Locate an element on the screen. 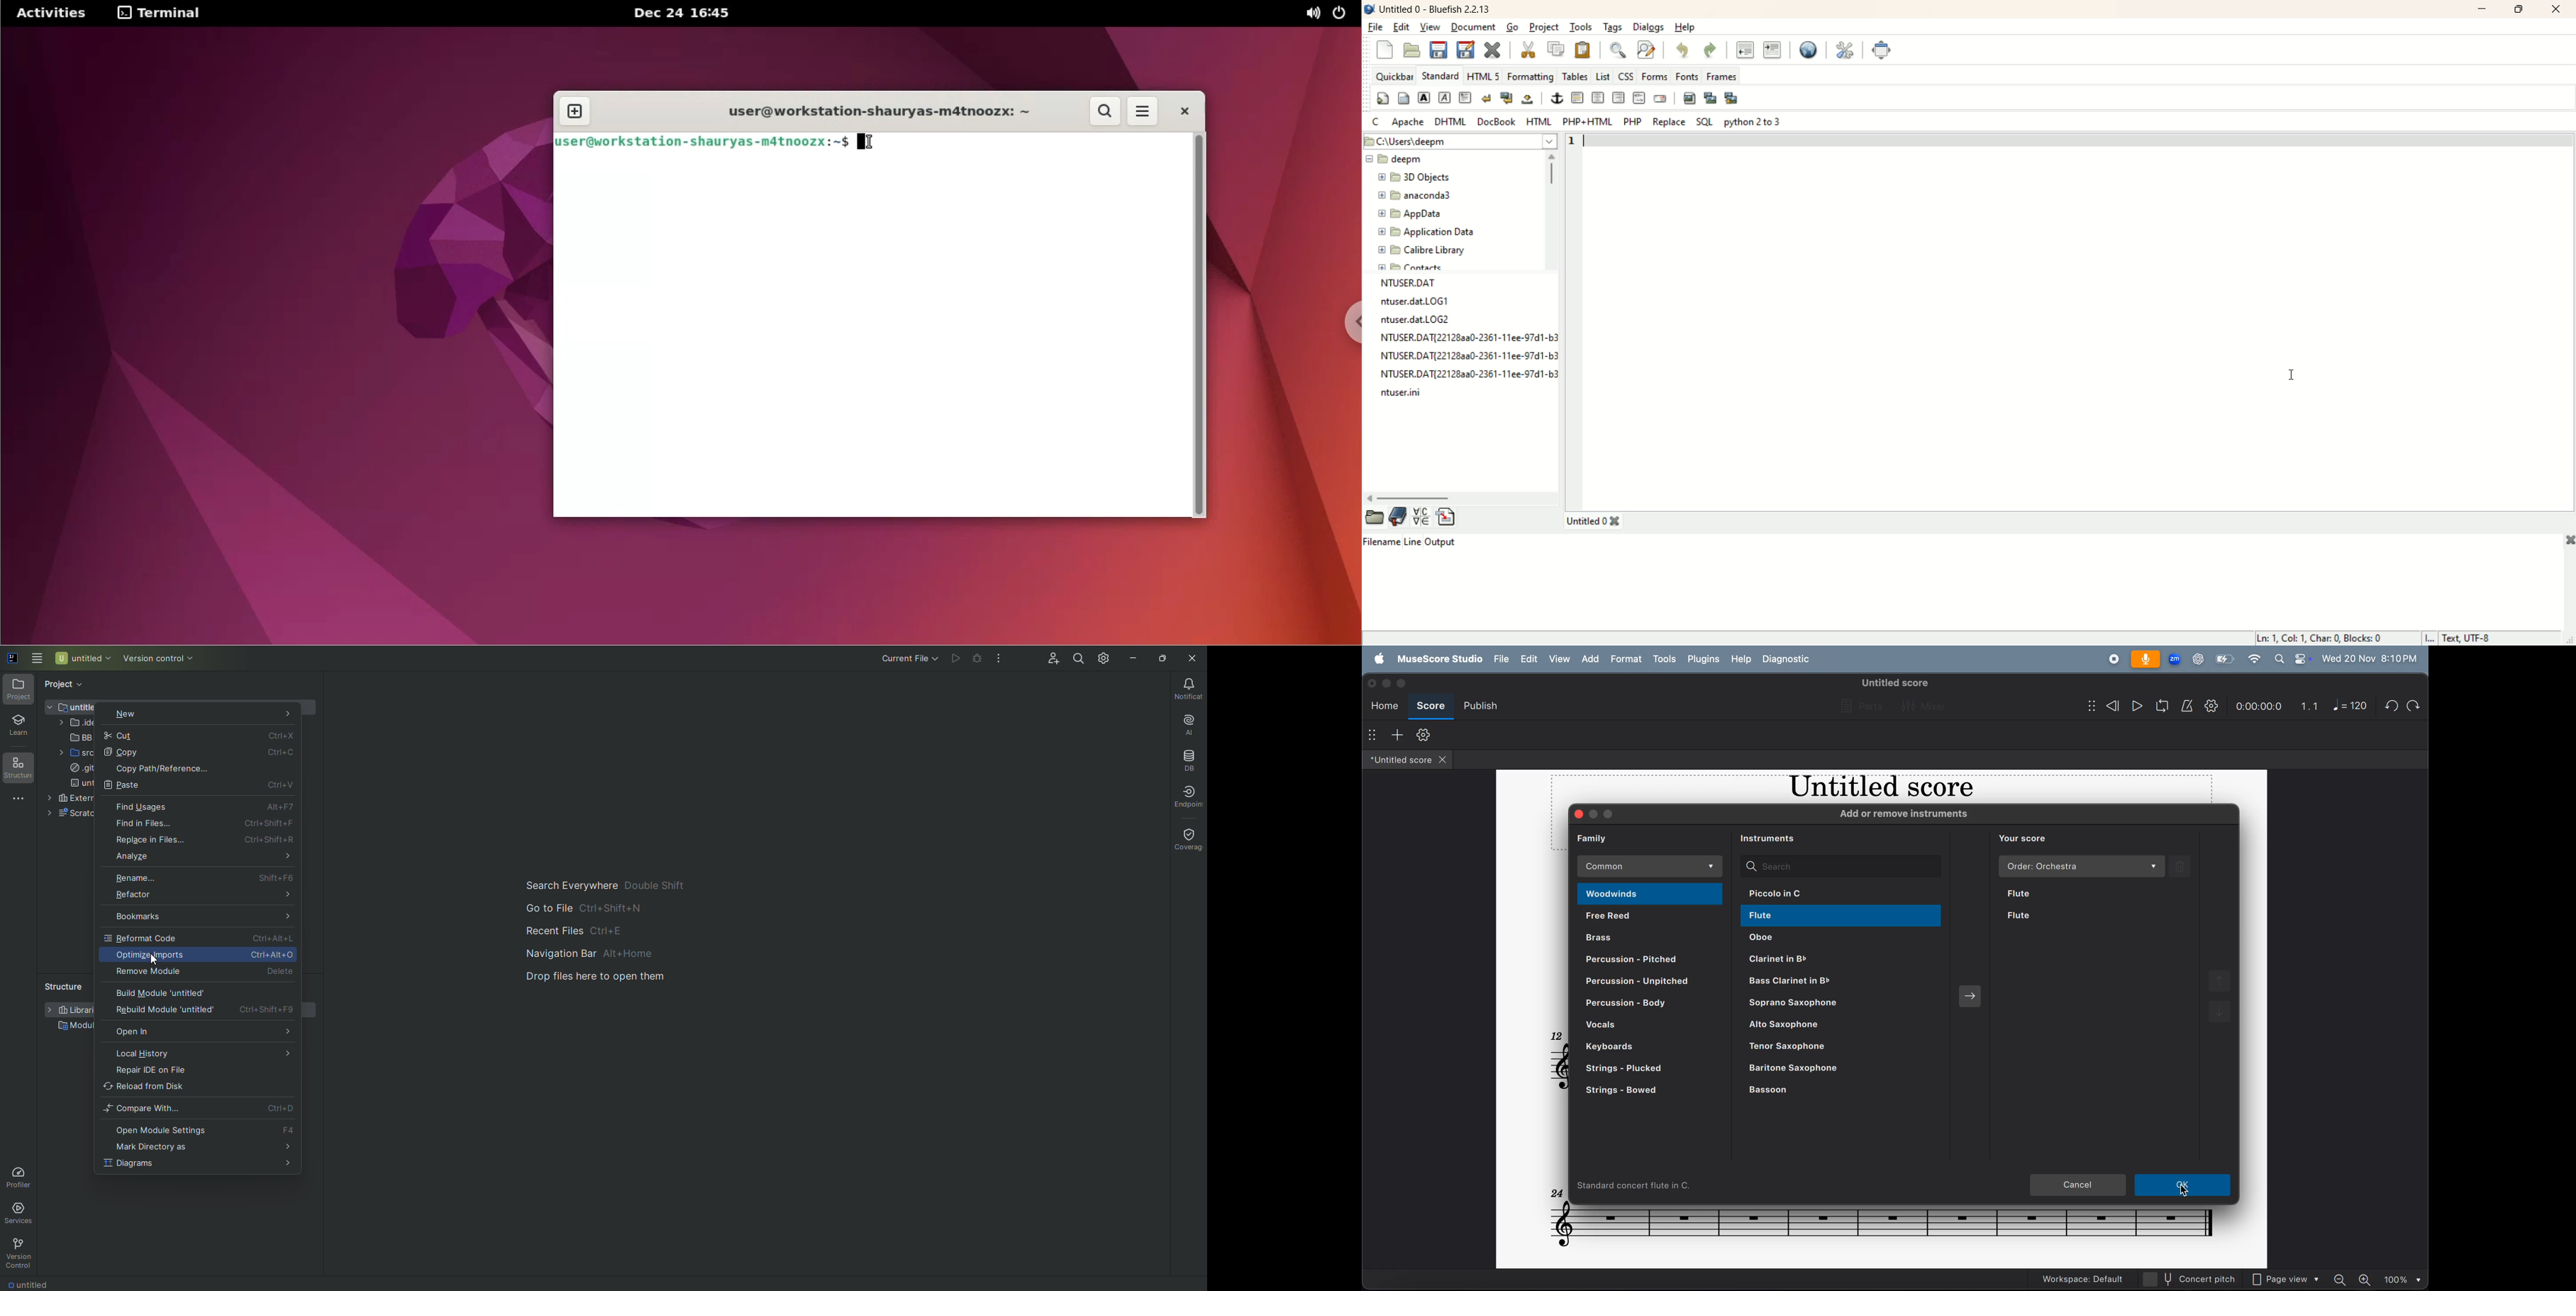 The image size is (2576, 1316). note 120 is located at coordinates (2349, 705).